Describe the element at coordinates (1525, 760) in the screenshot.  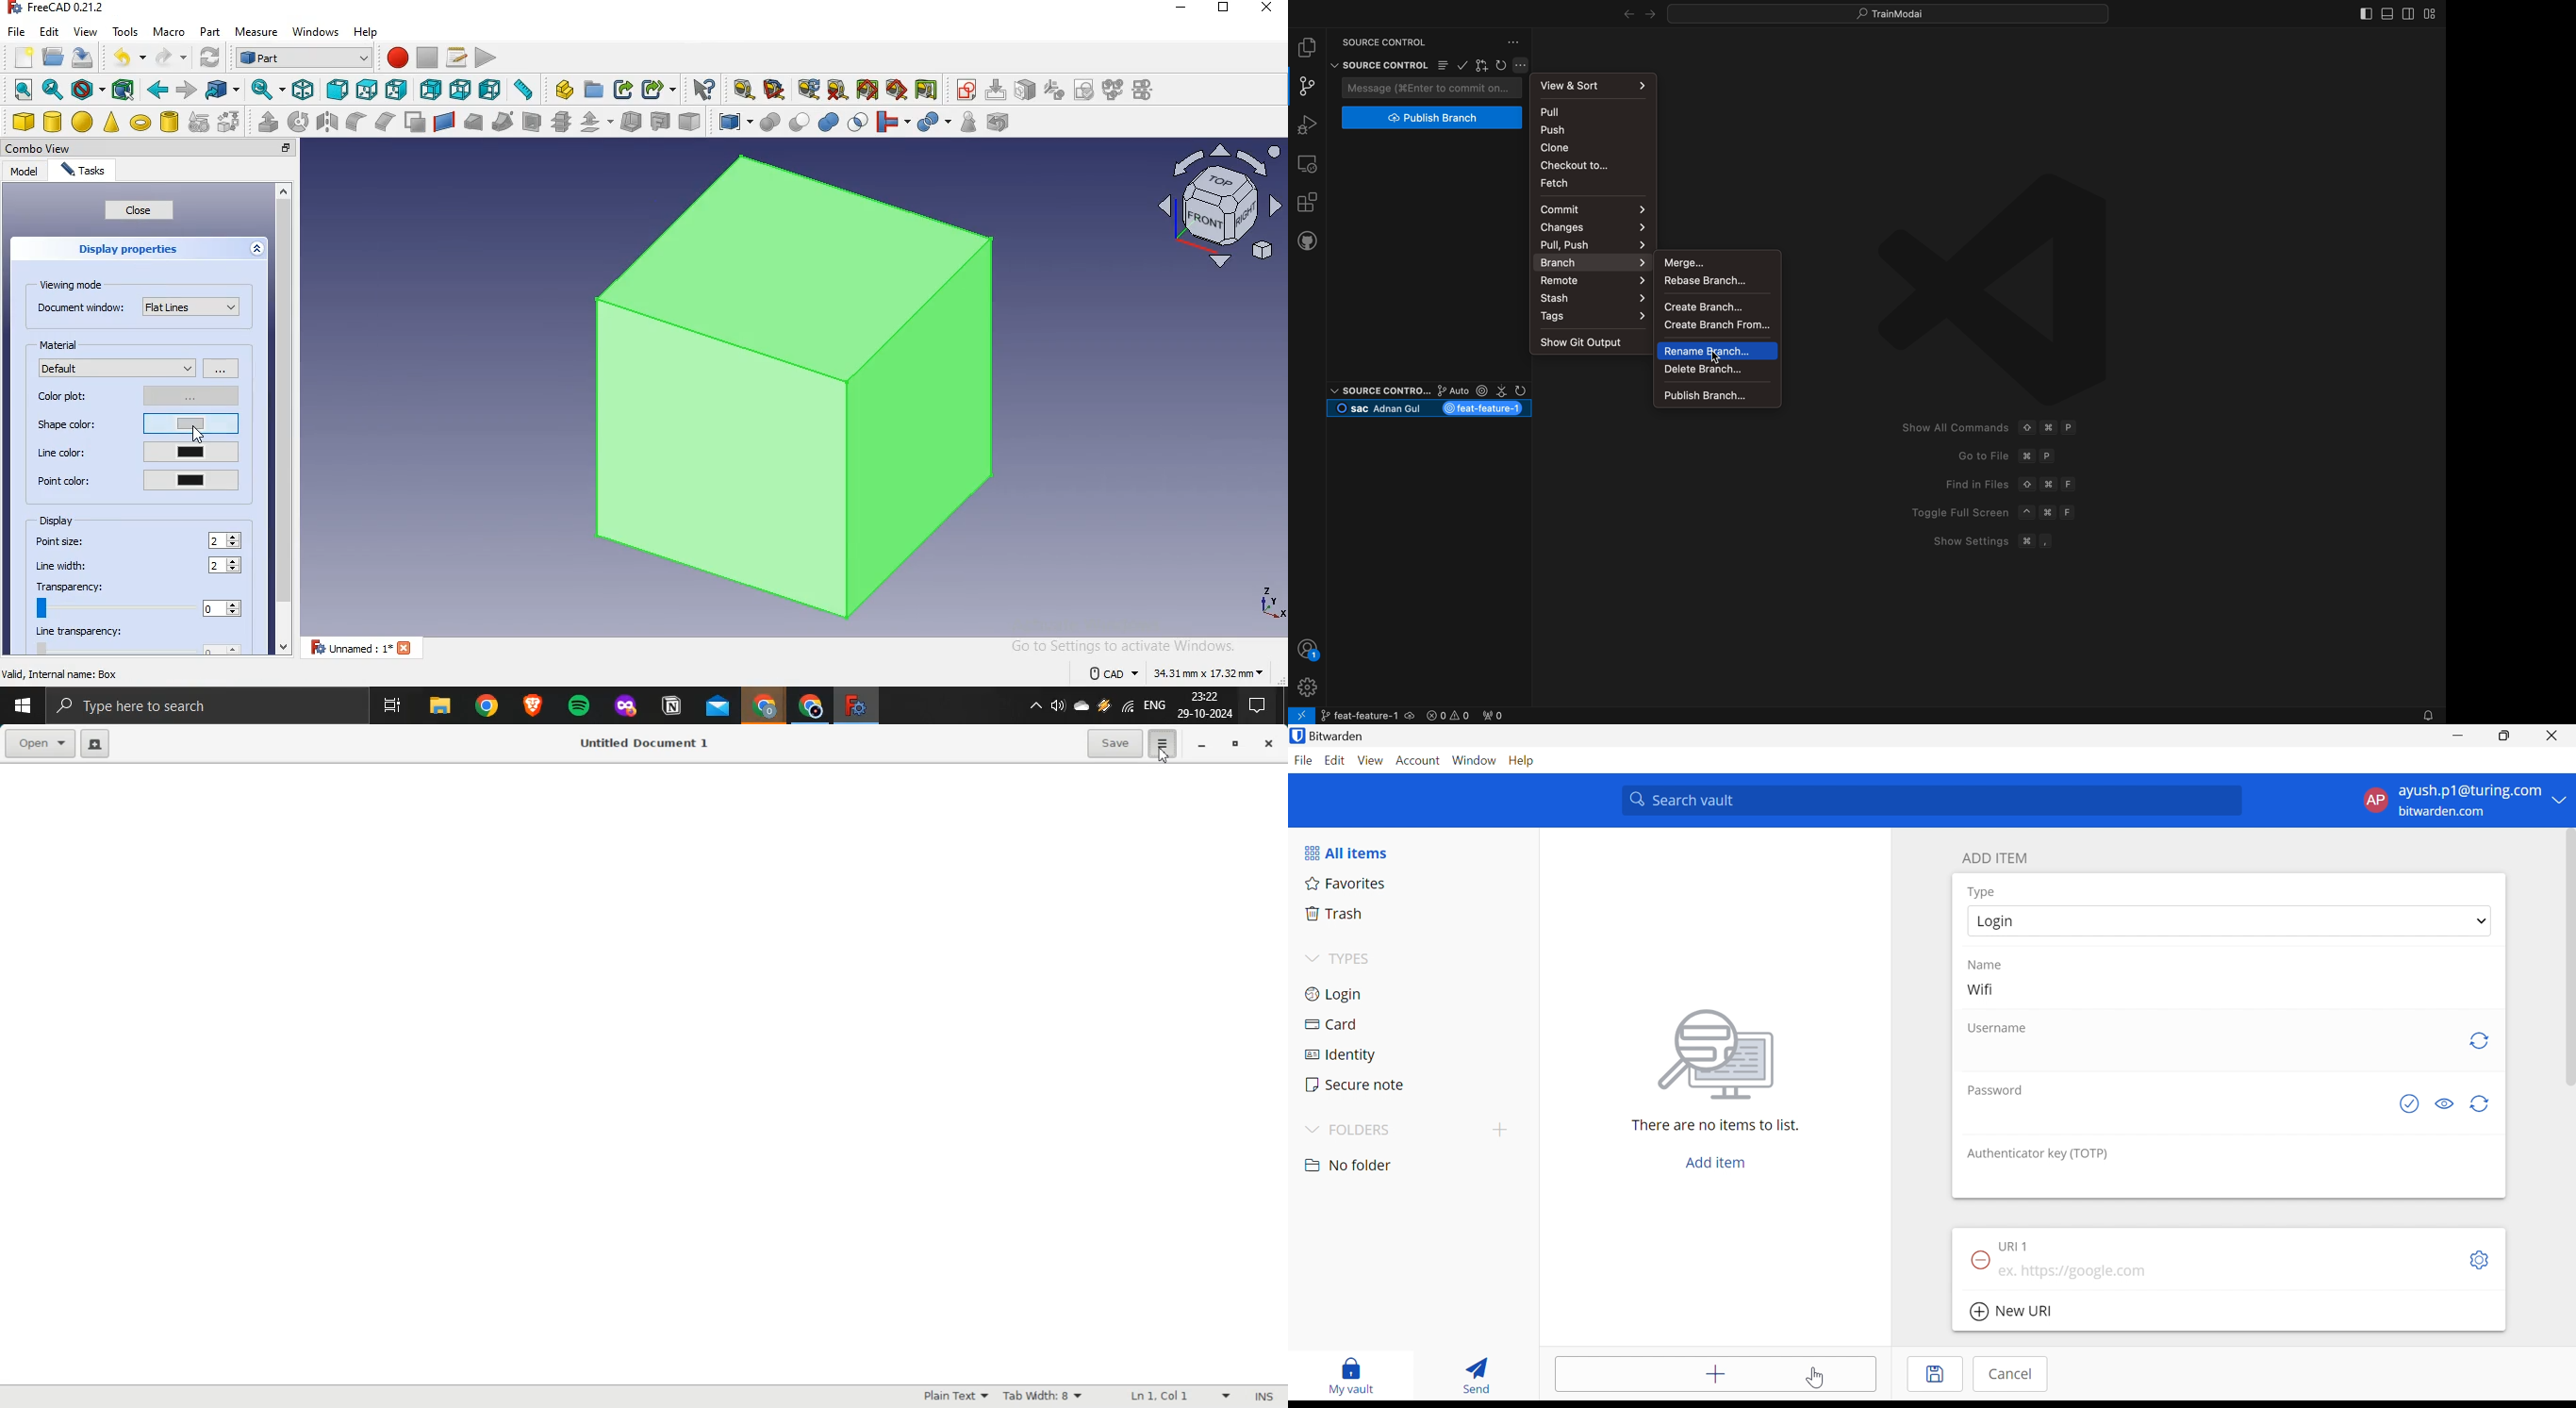
I see `Help` at that location.